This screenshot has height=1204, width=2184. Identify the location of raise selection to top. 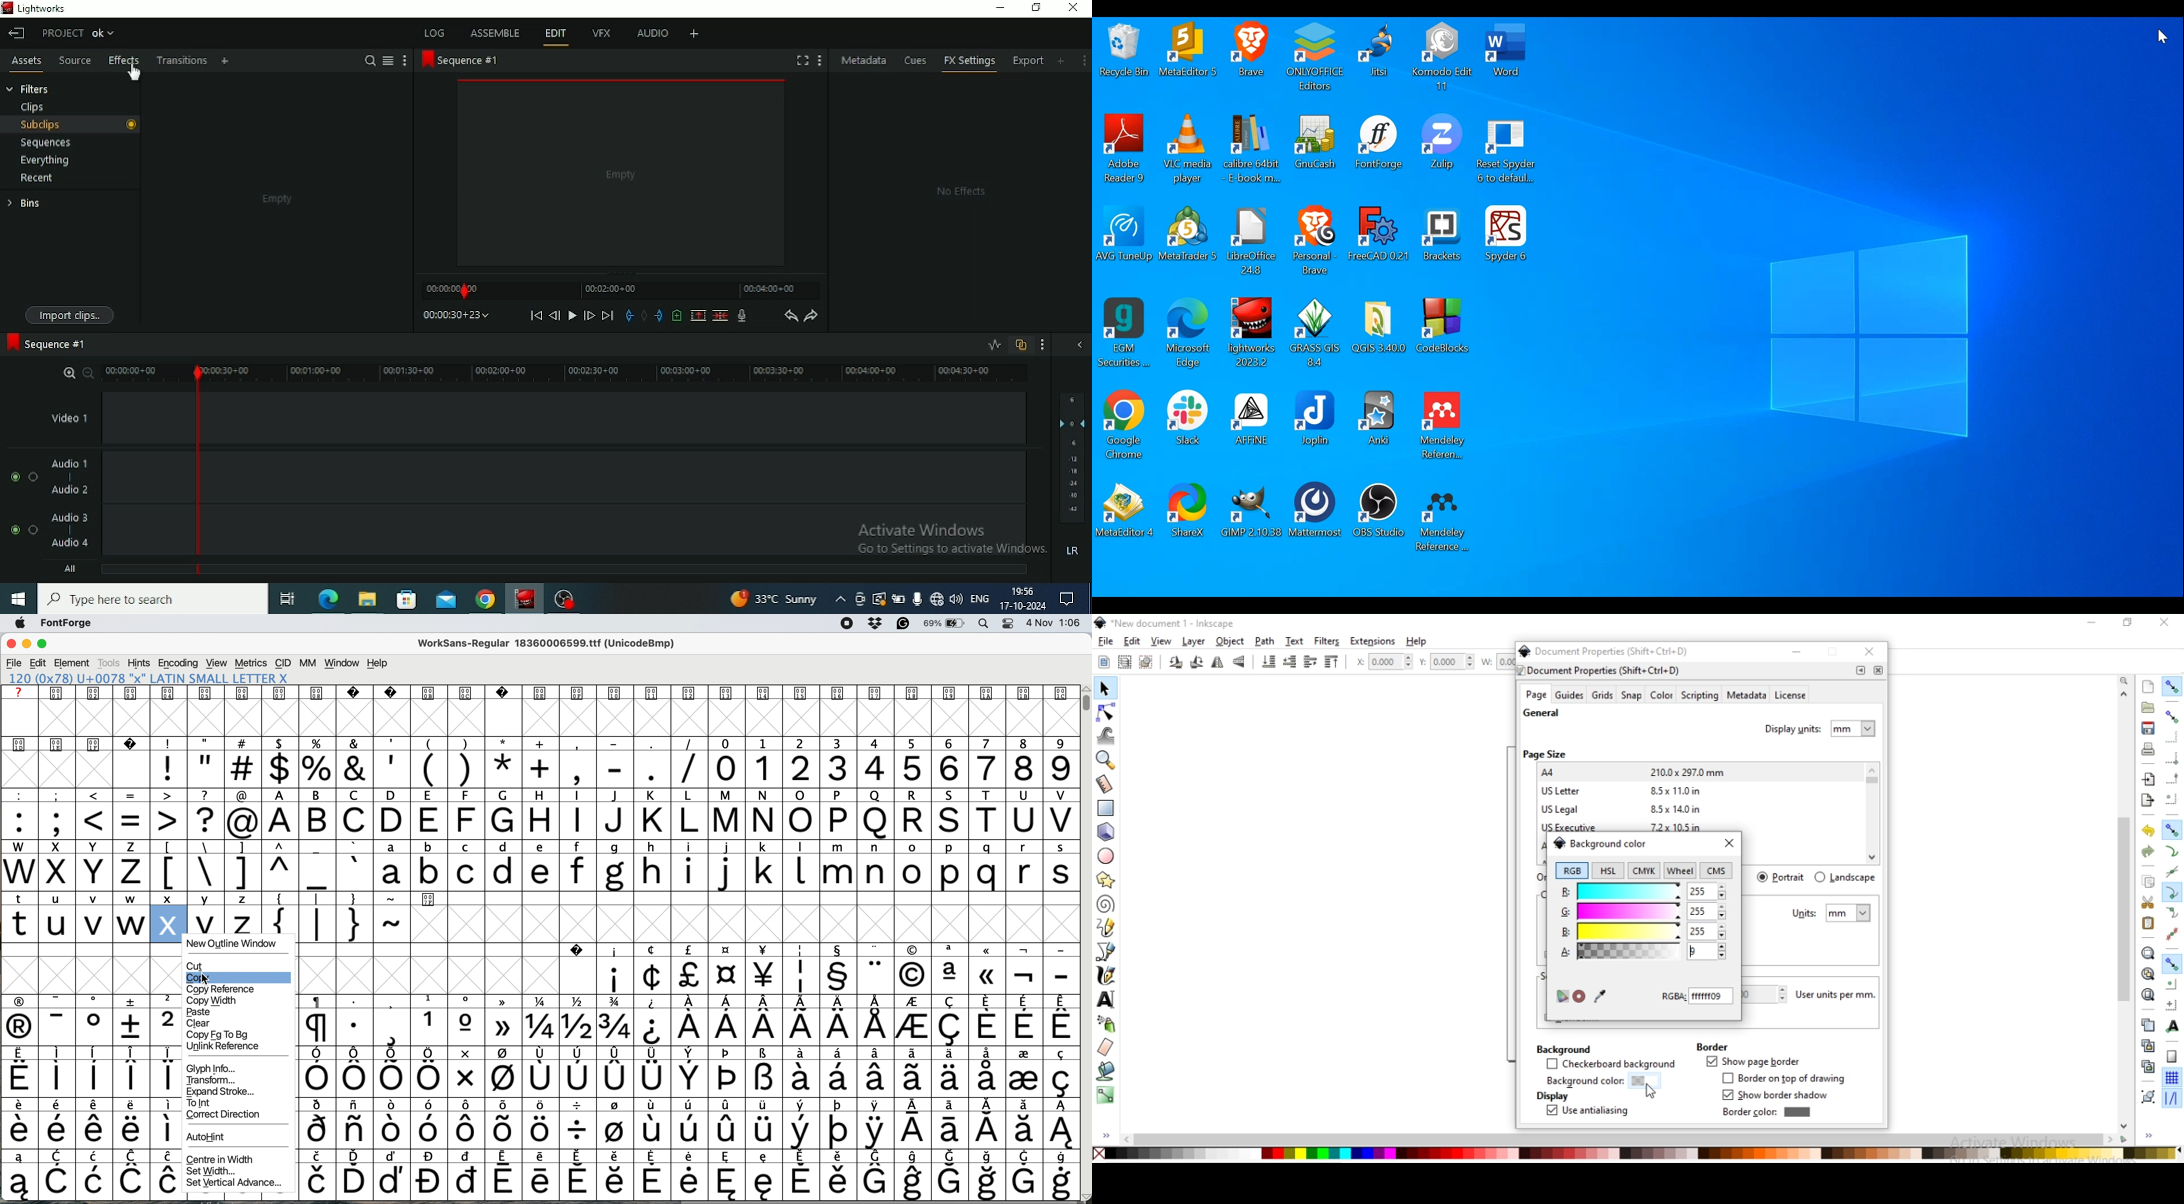
(1332, 663).